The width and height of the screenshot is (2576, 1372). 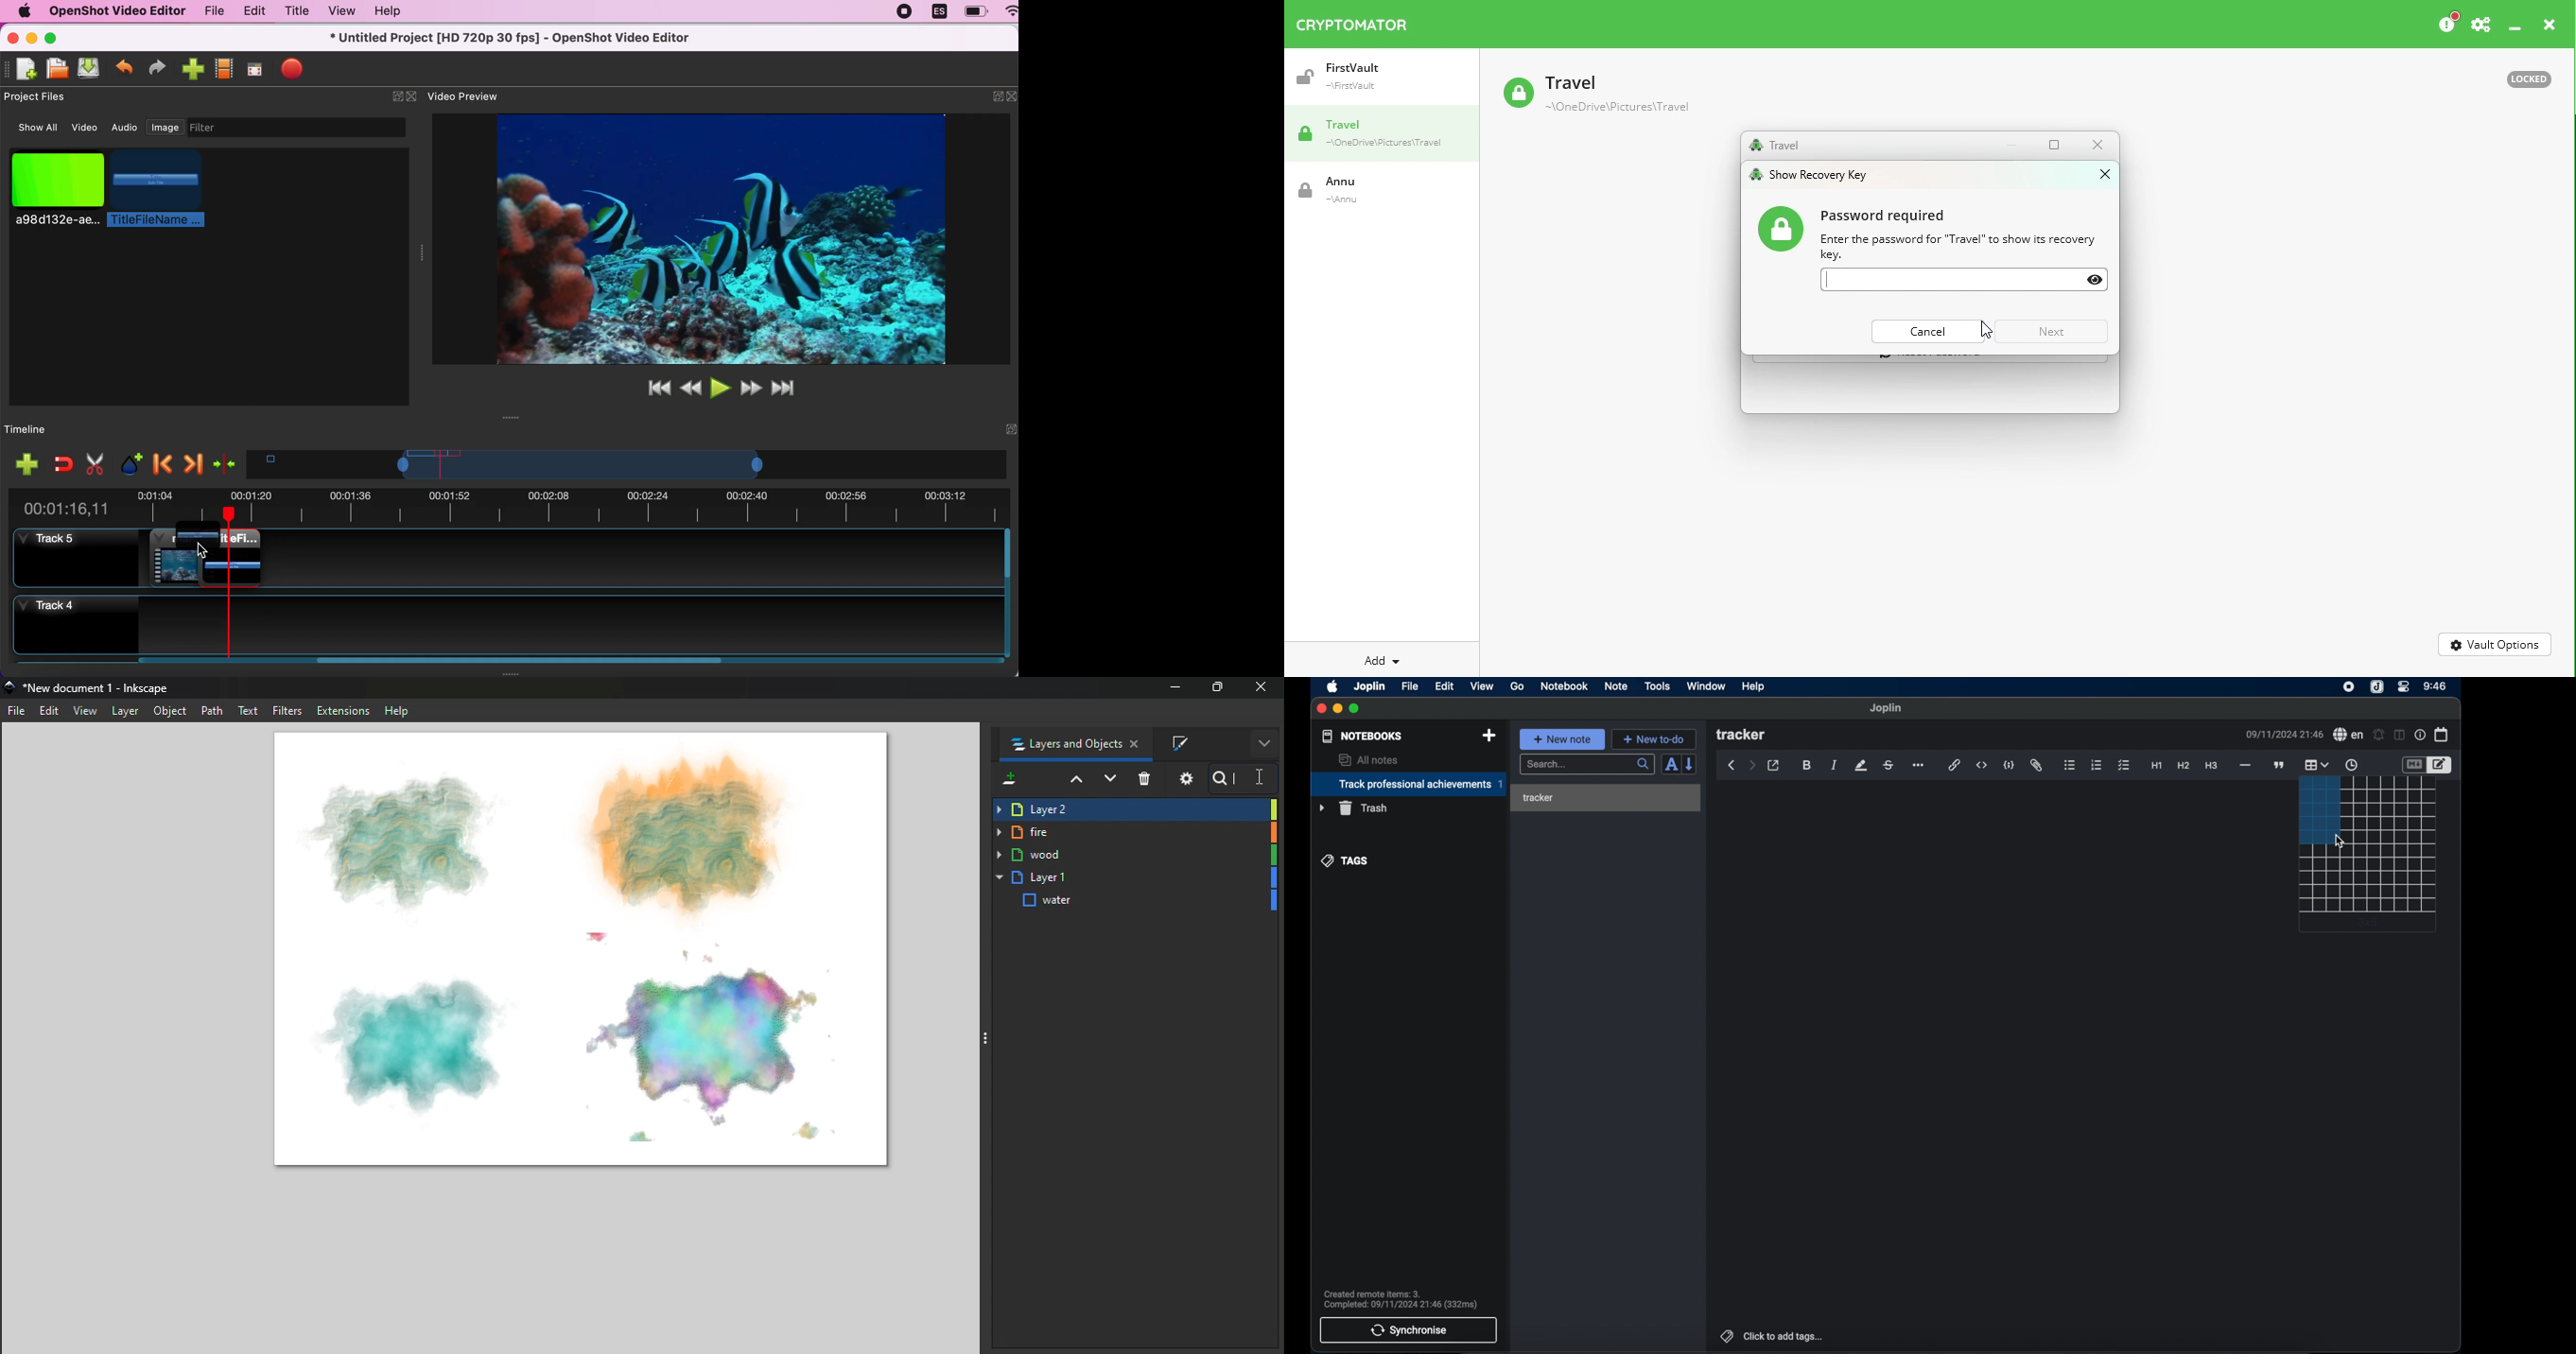 I want to click on toggle sort order field, so click(x=1670, y=765).